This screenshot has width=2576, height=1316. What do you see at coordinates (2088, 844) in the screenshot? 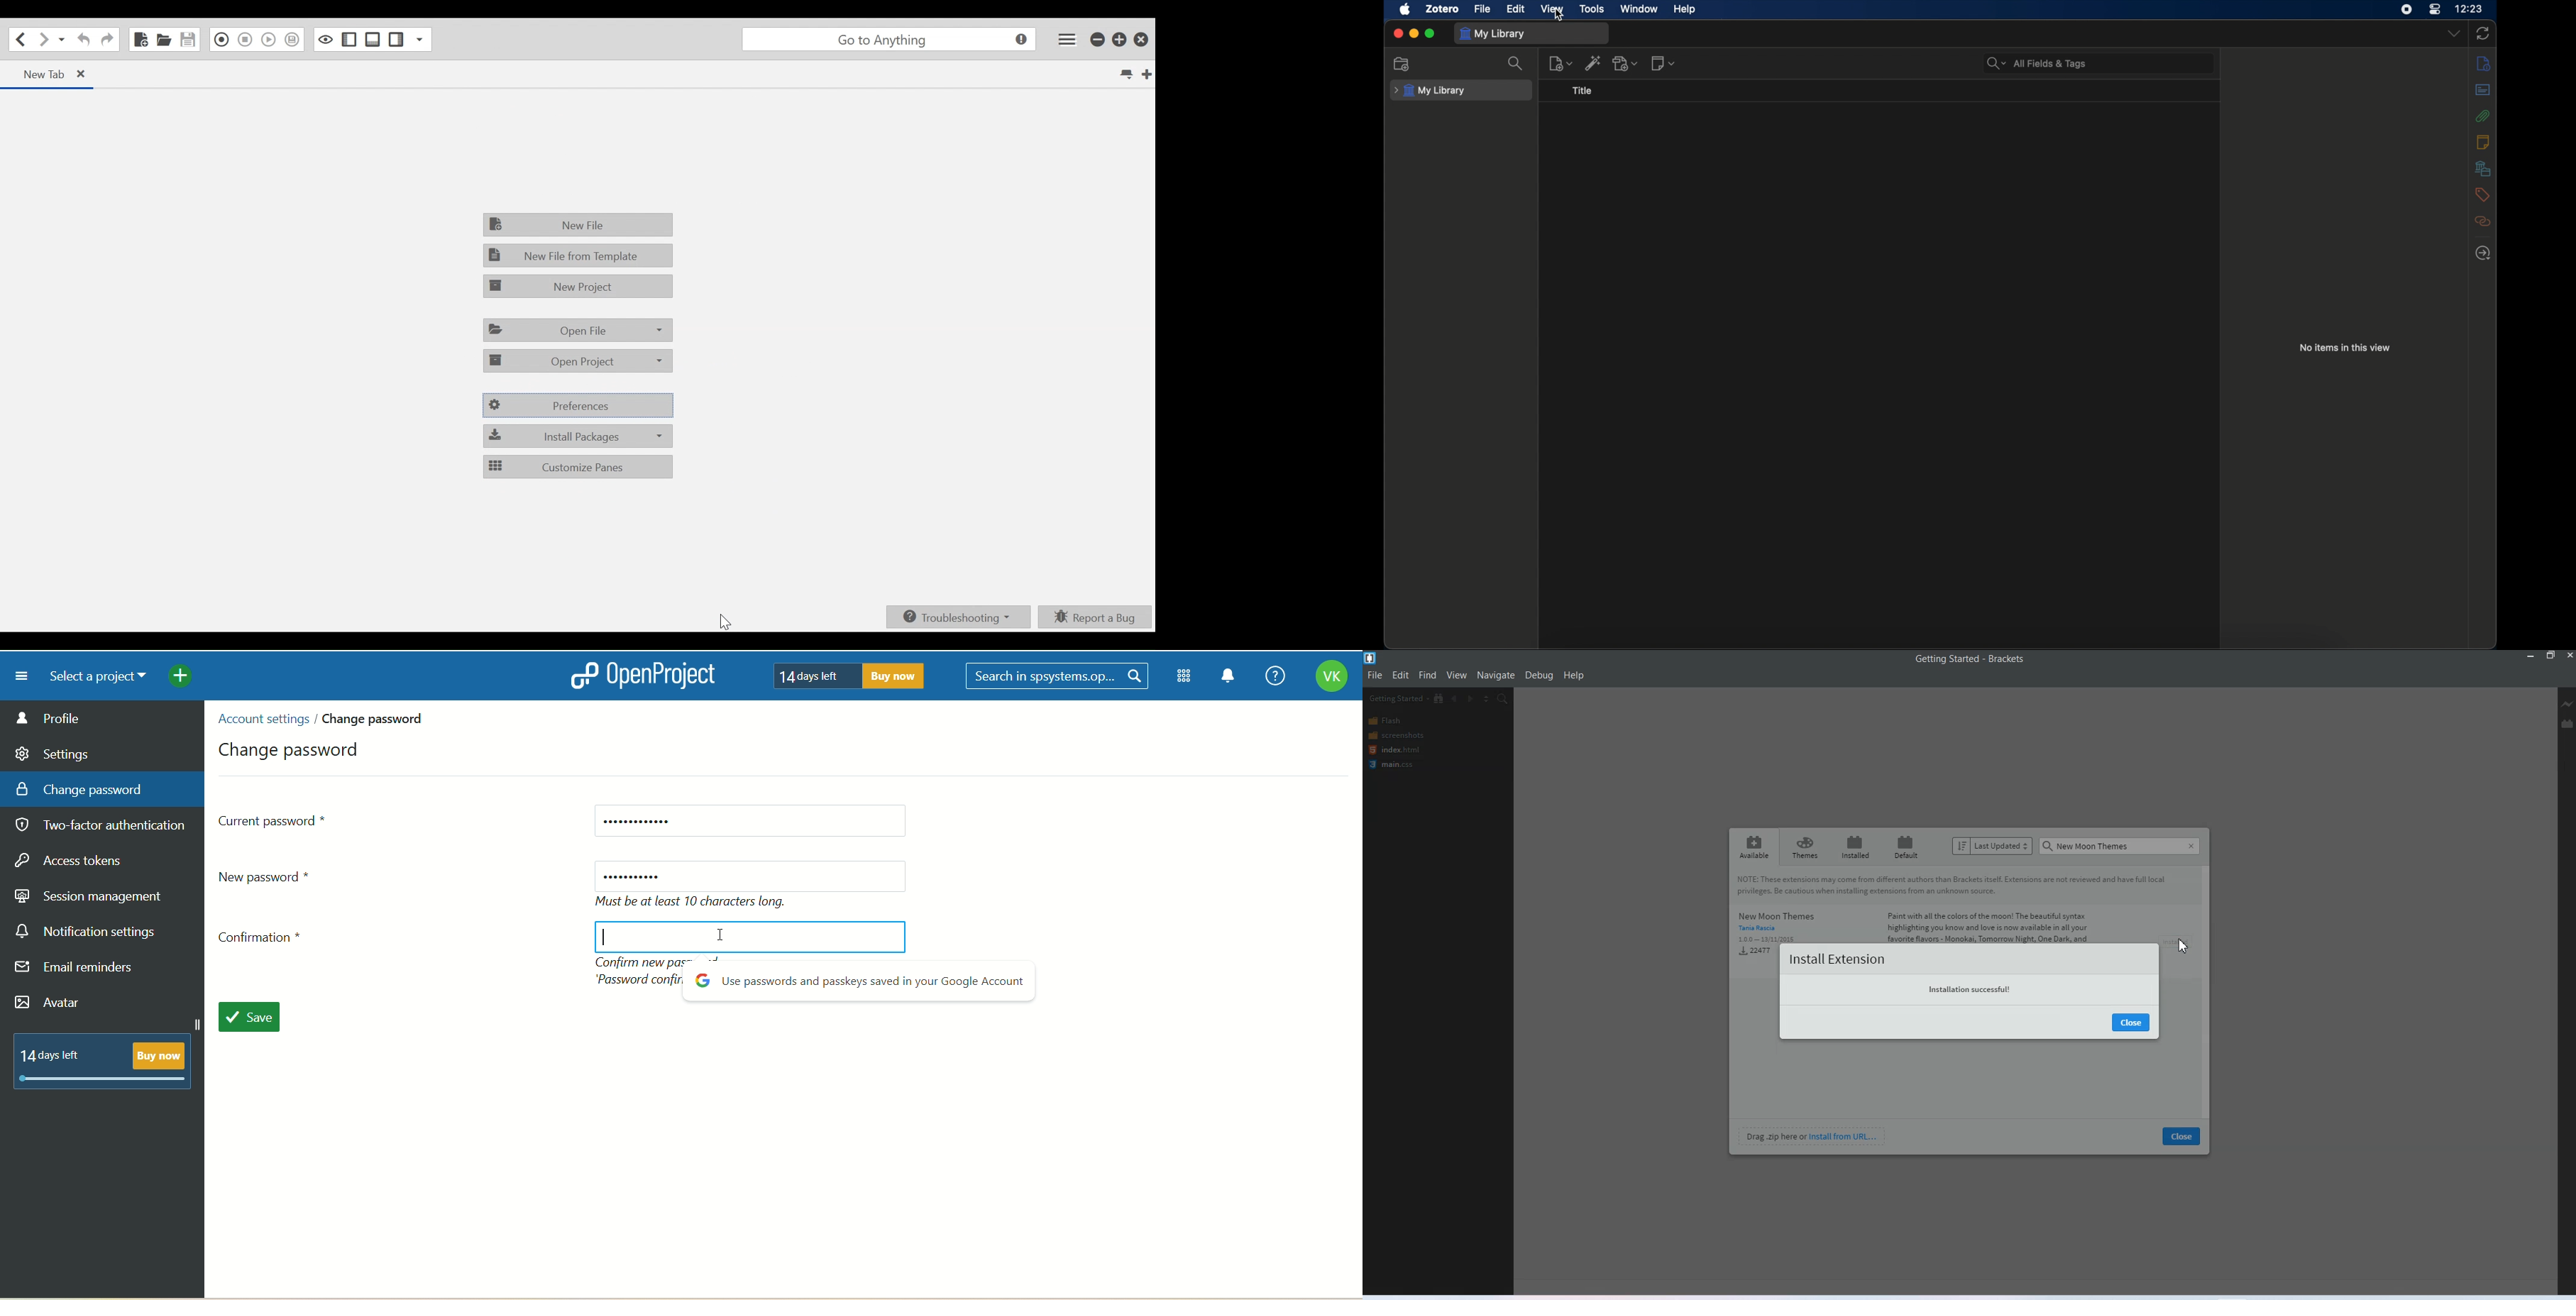
I see `Text` at bounding box center [2088, 844].